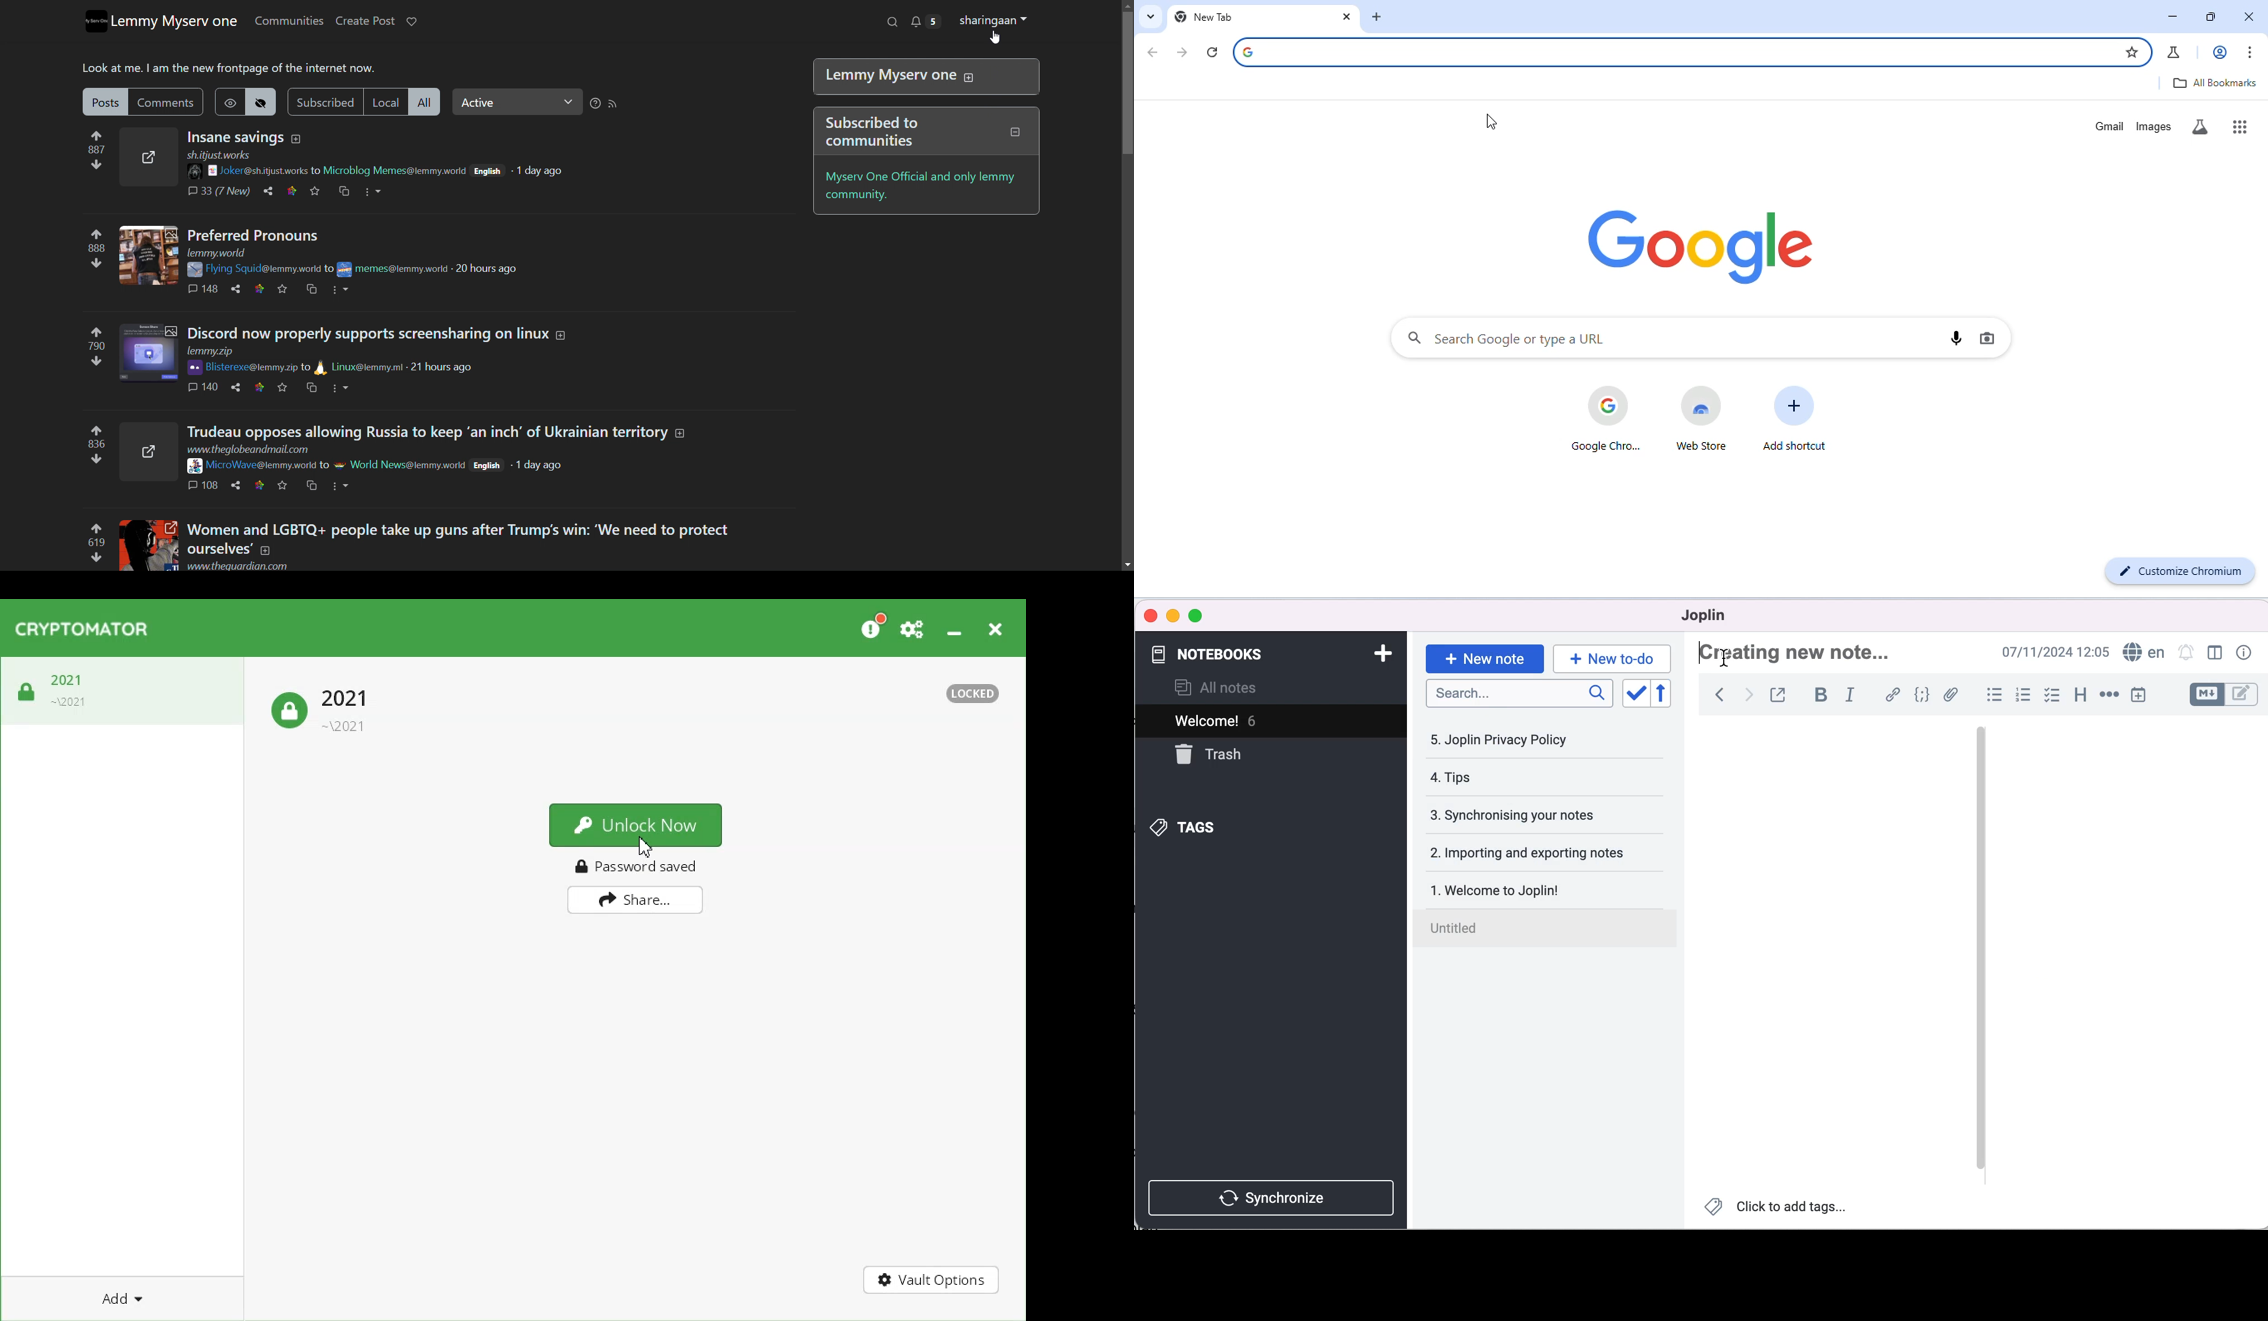 This screenshot has width=2268, height=1344. I want to click on share, so click(236, 486).